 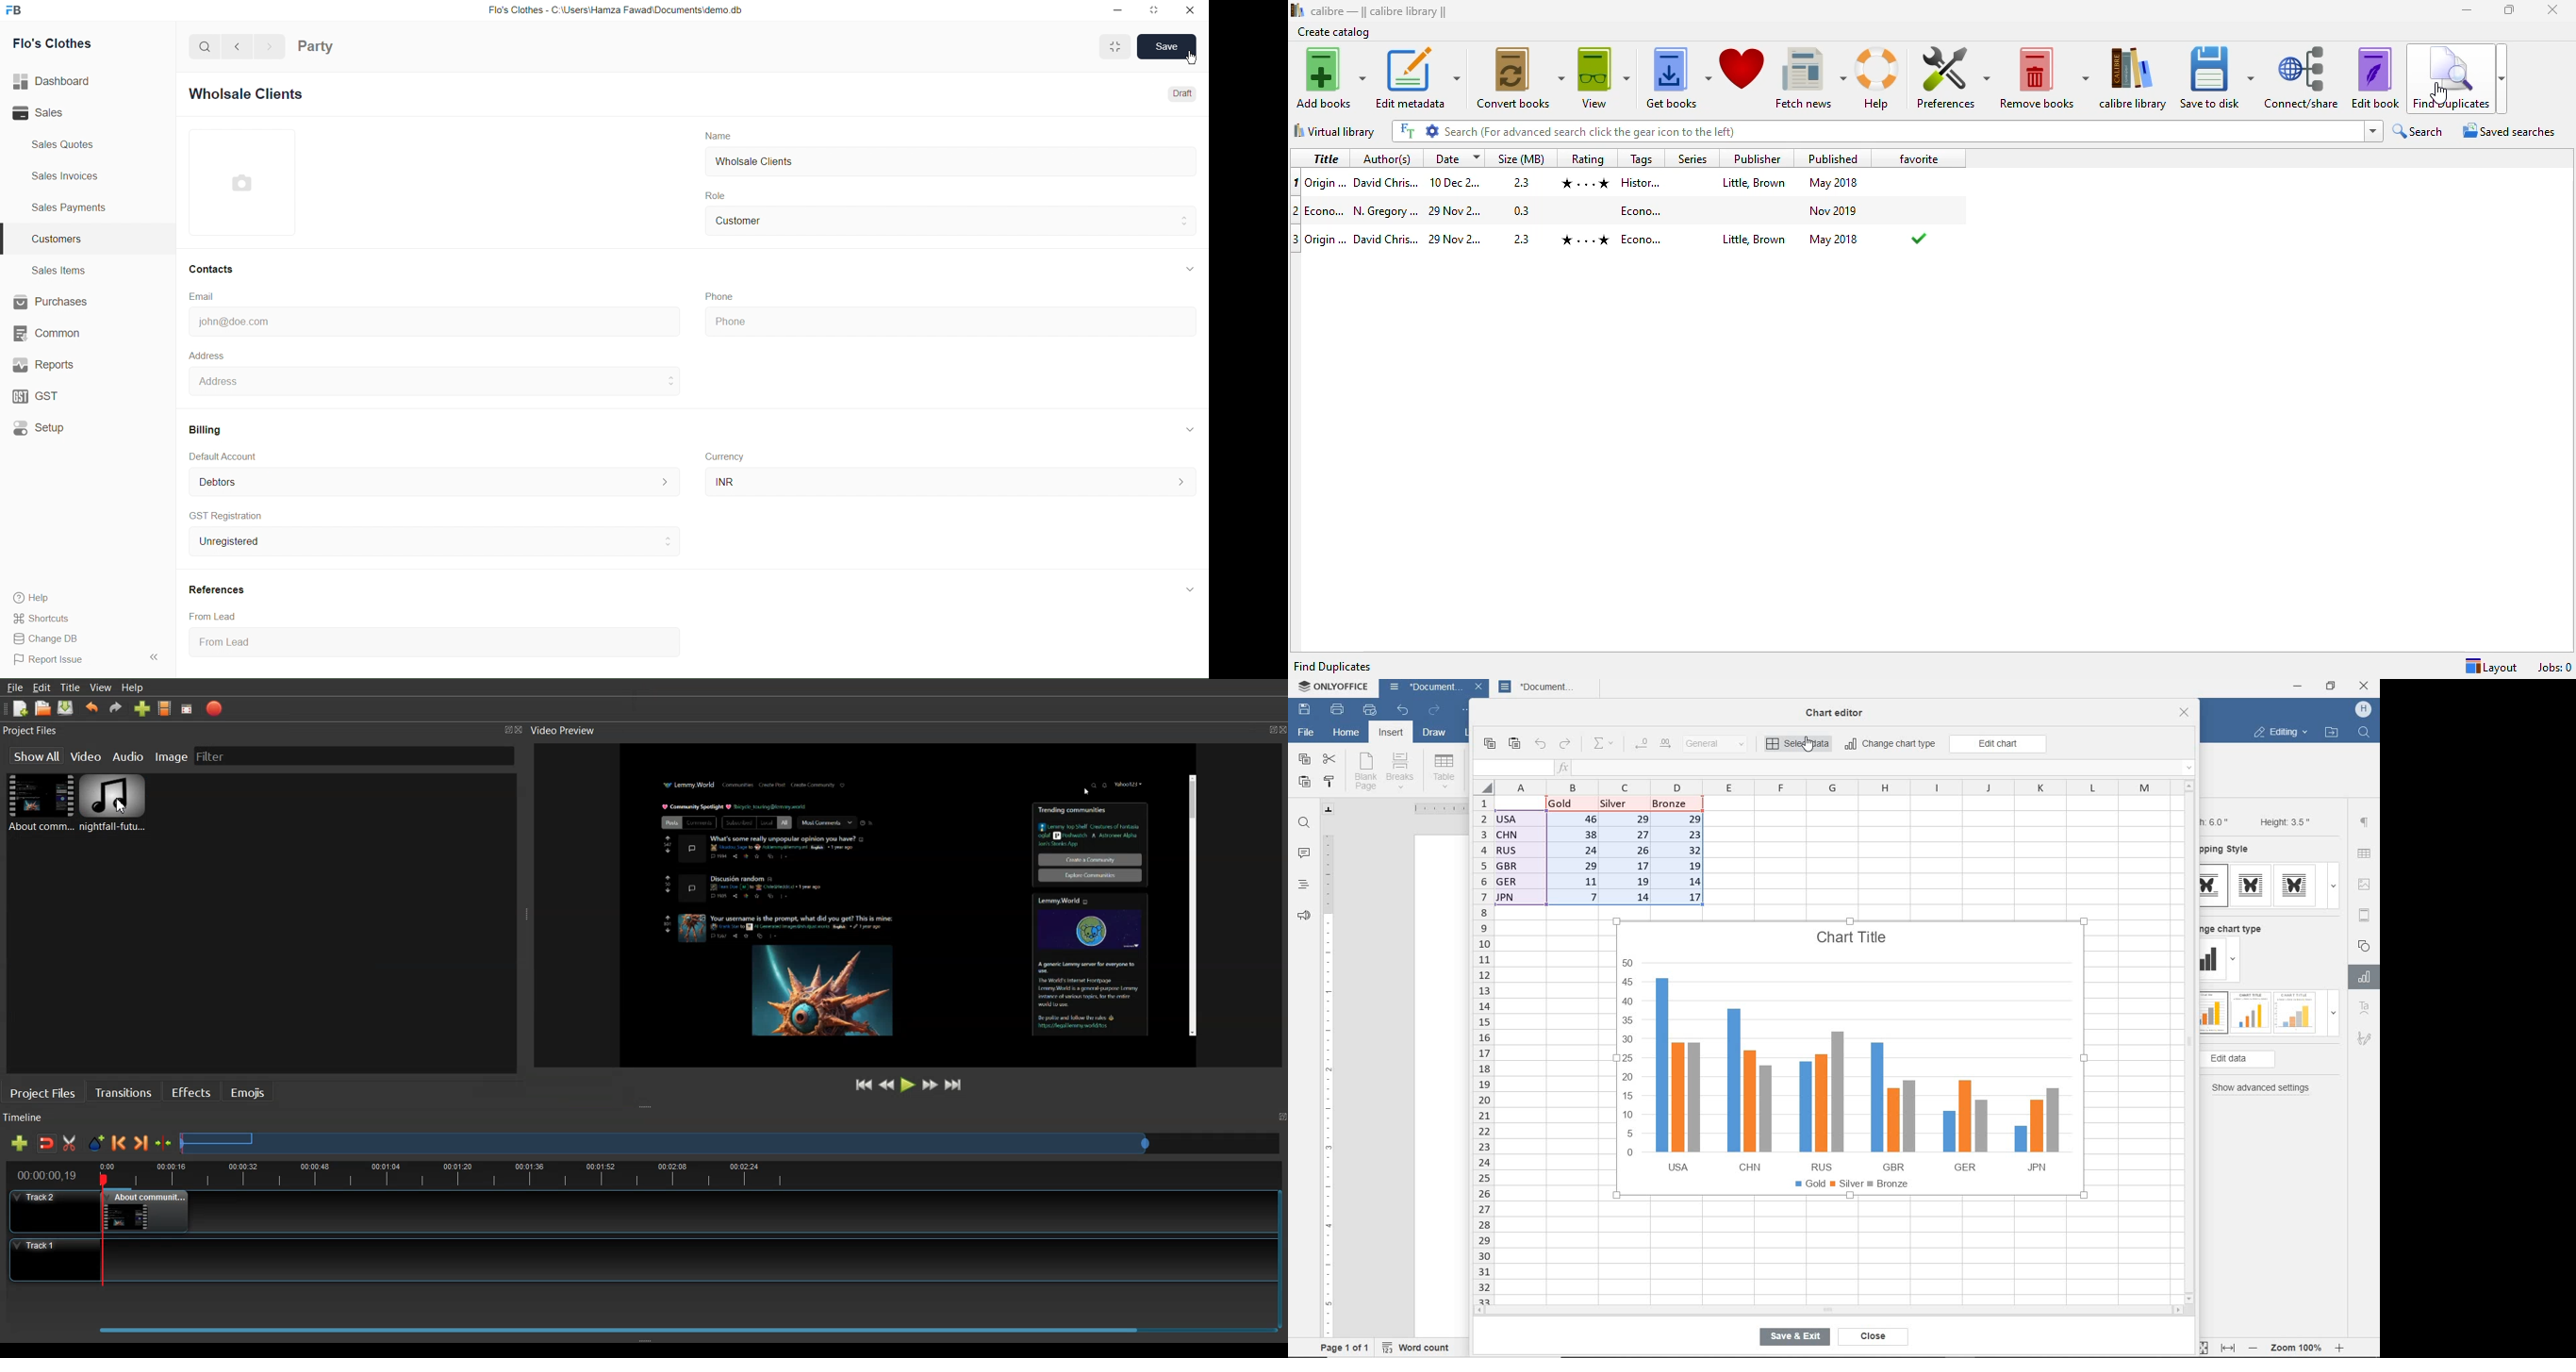 What do you see at coordinates (1812, 78) in the screenshot?
I see `fetch news` at bounding box center [1812, 78].